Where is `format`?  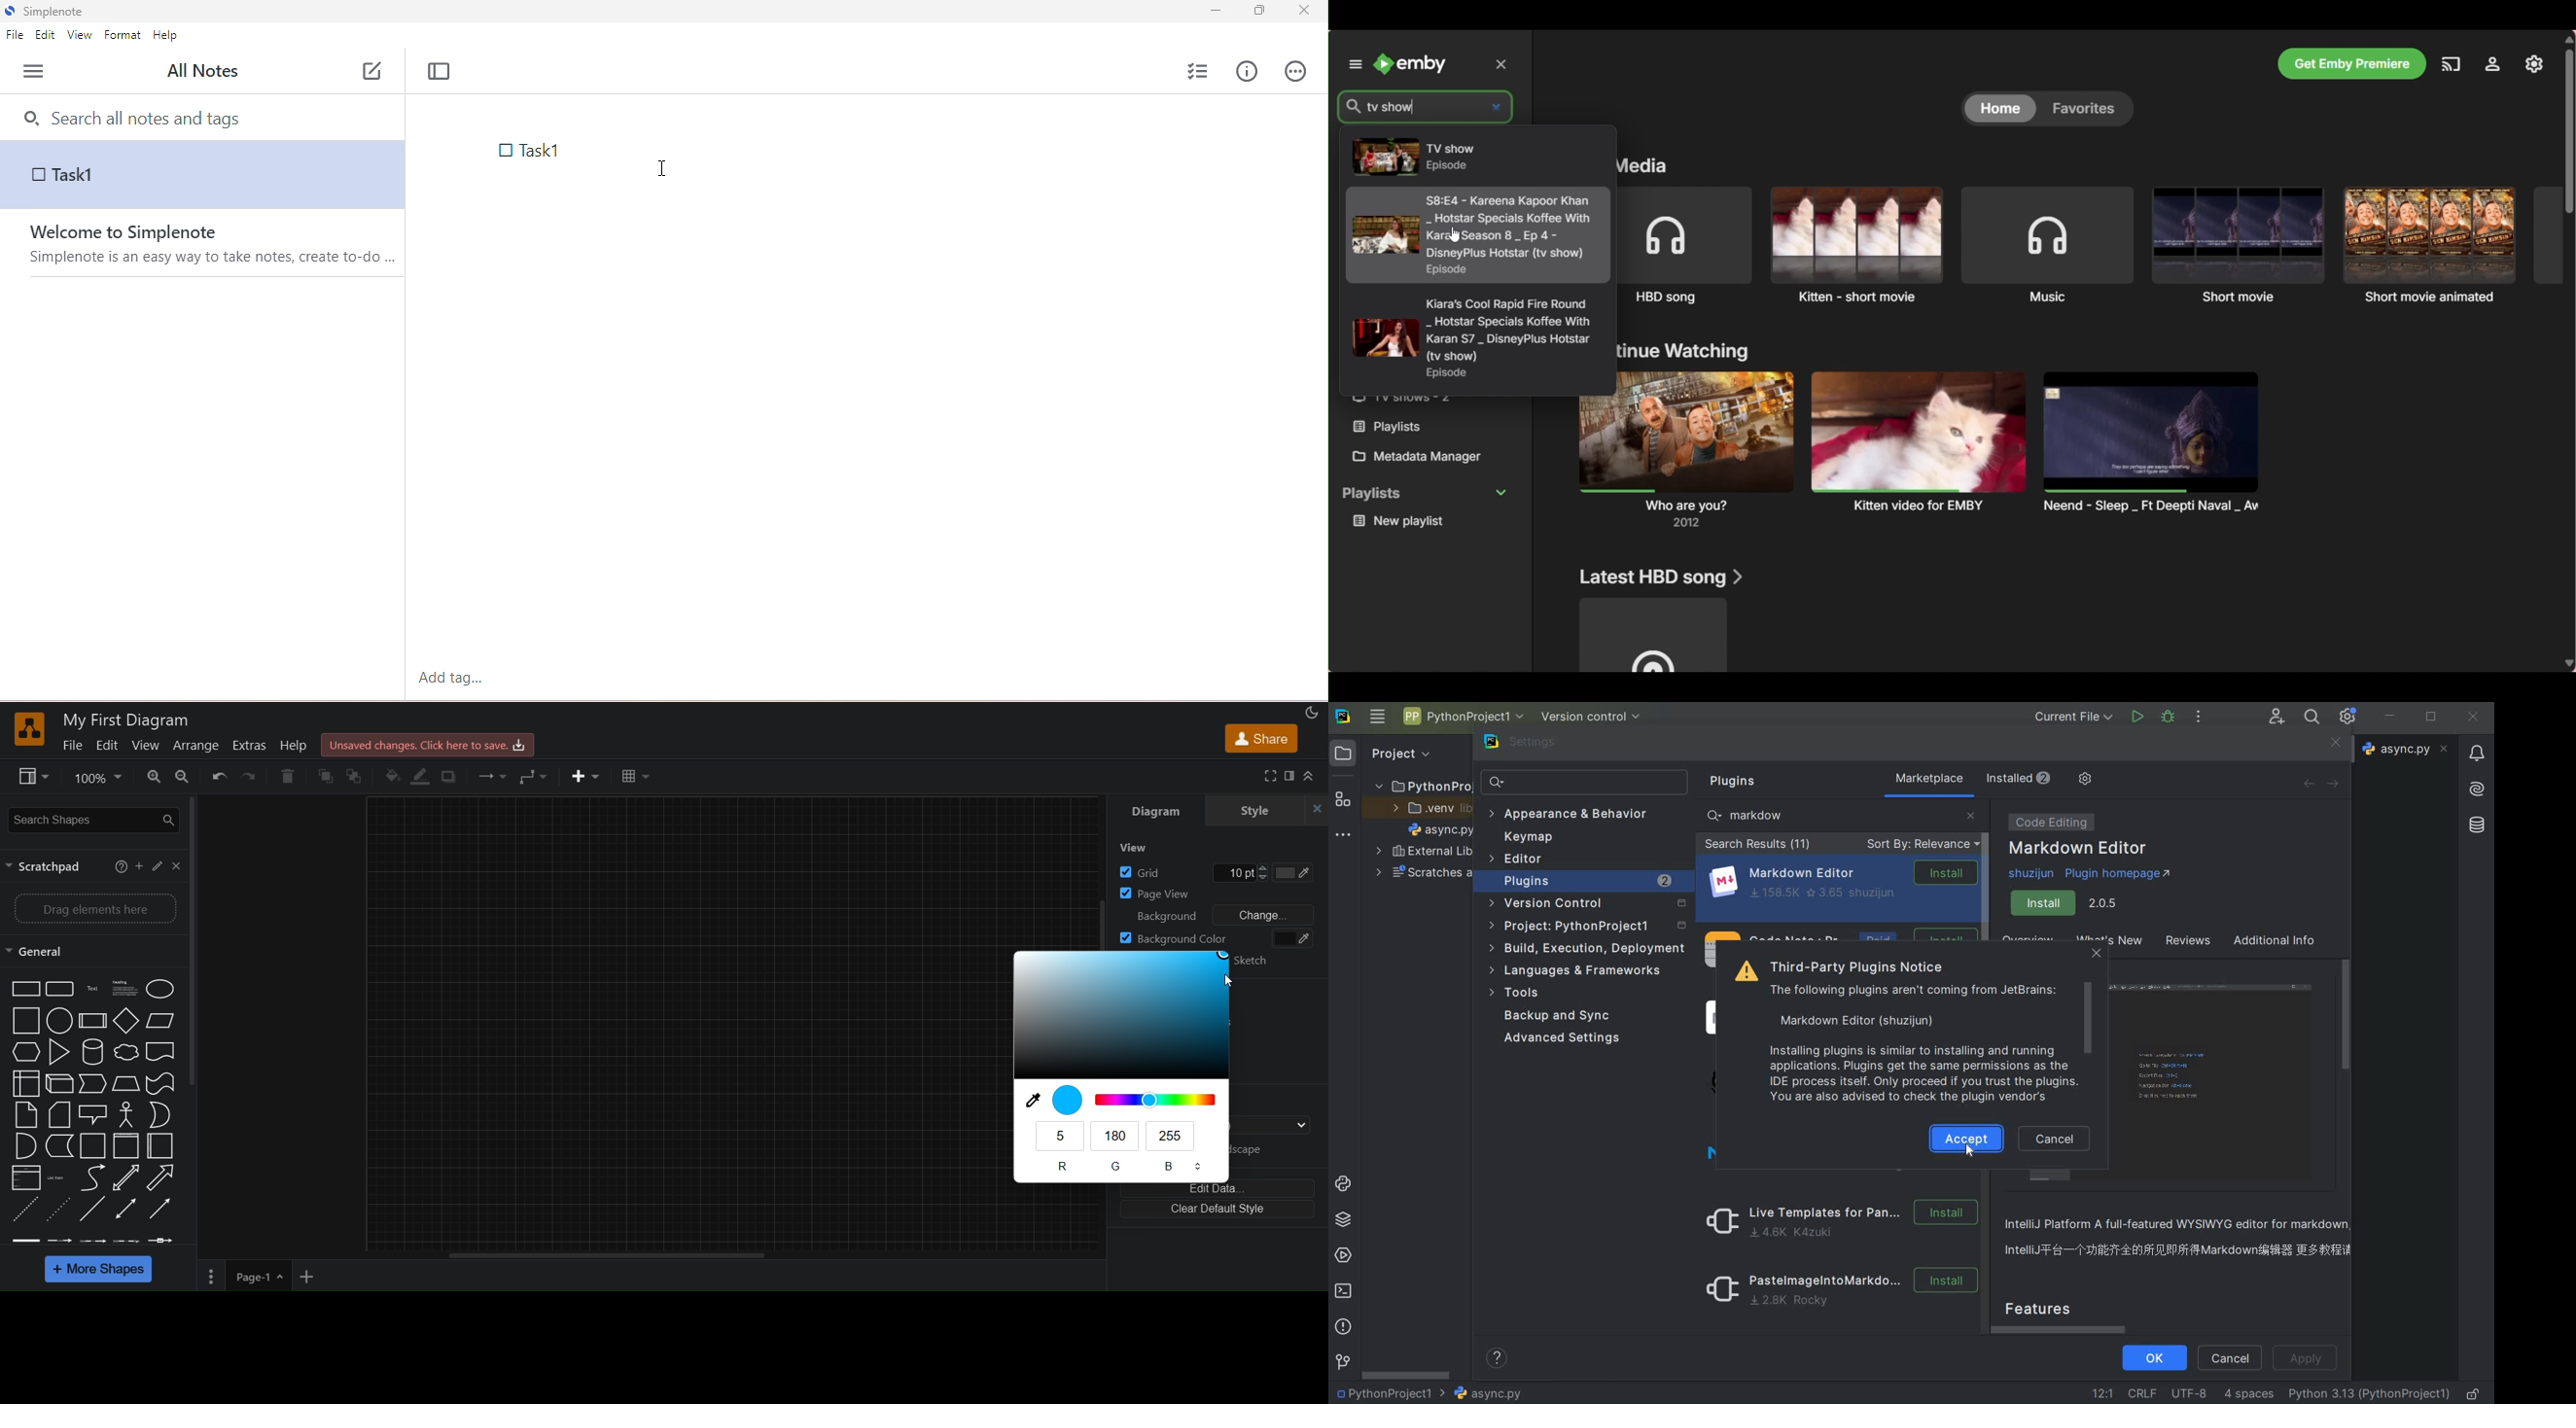
format is located at coordinates (125, 36).